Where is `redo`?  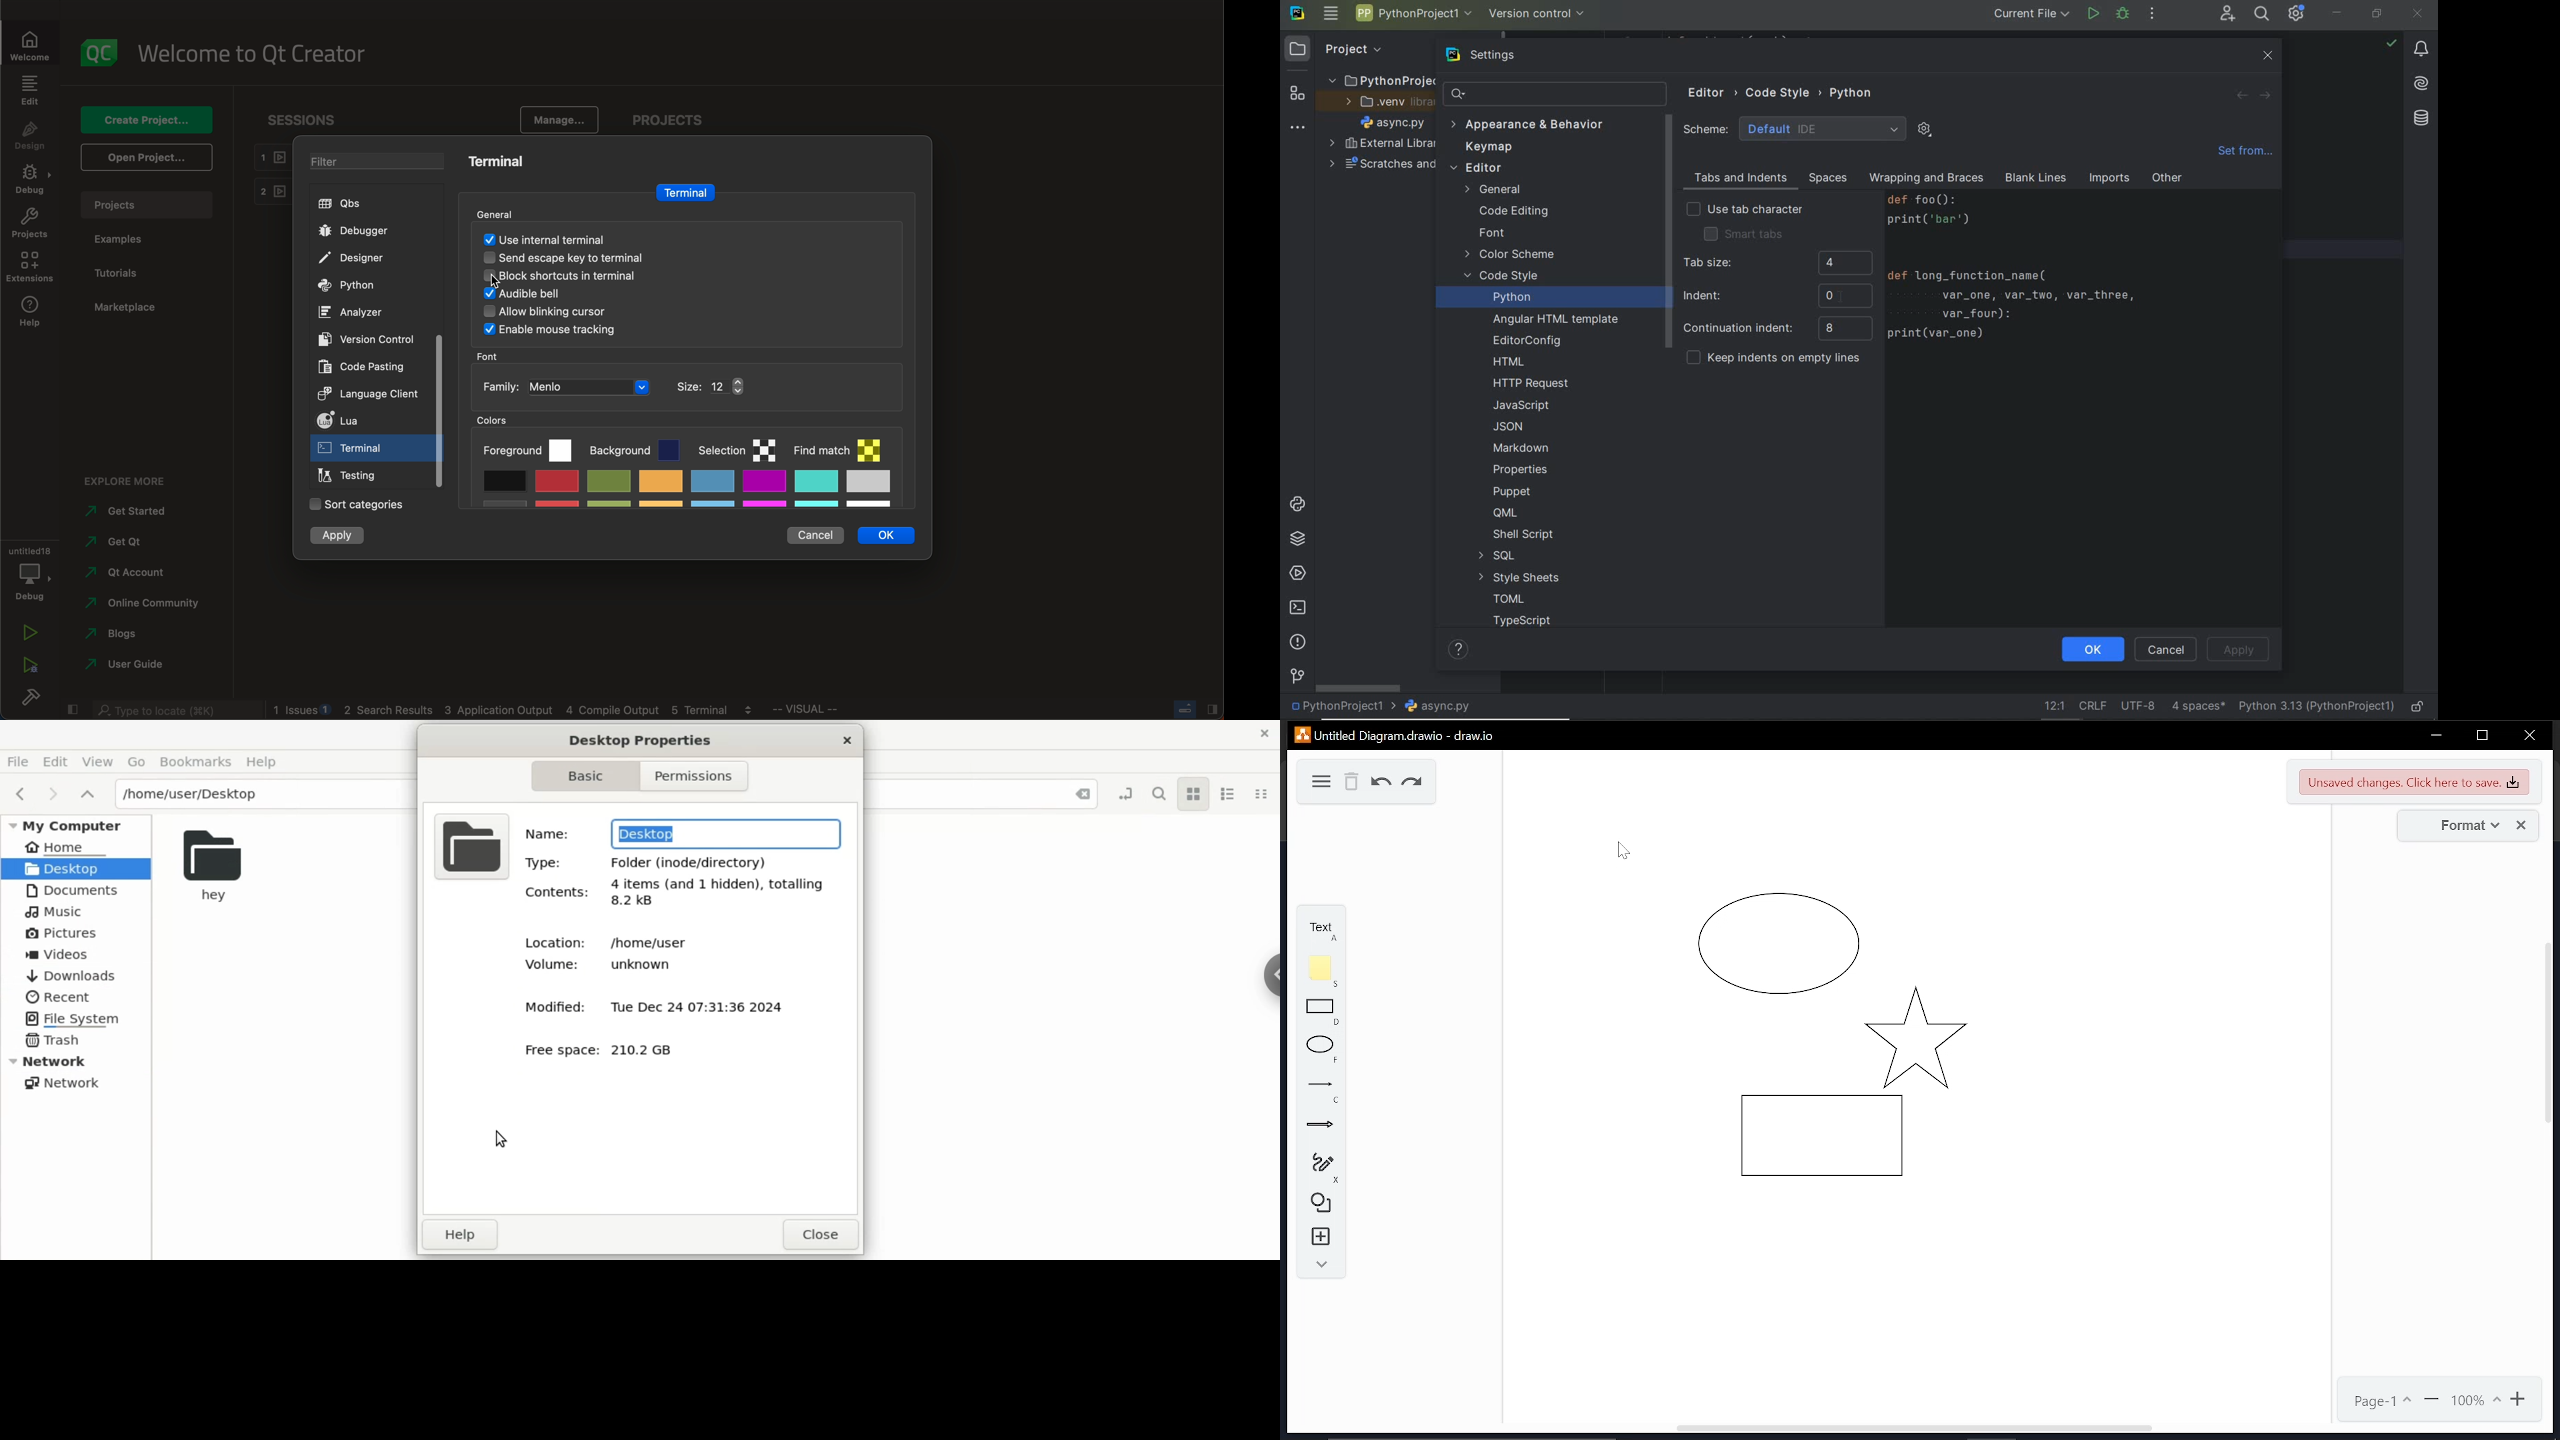 redo is located at coordinates (1413, 784).